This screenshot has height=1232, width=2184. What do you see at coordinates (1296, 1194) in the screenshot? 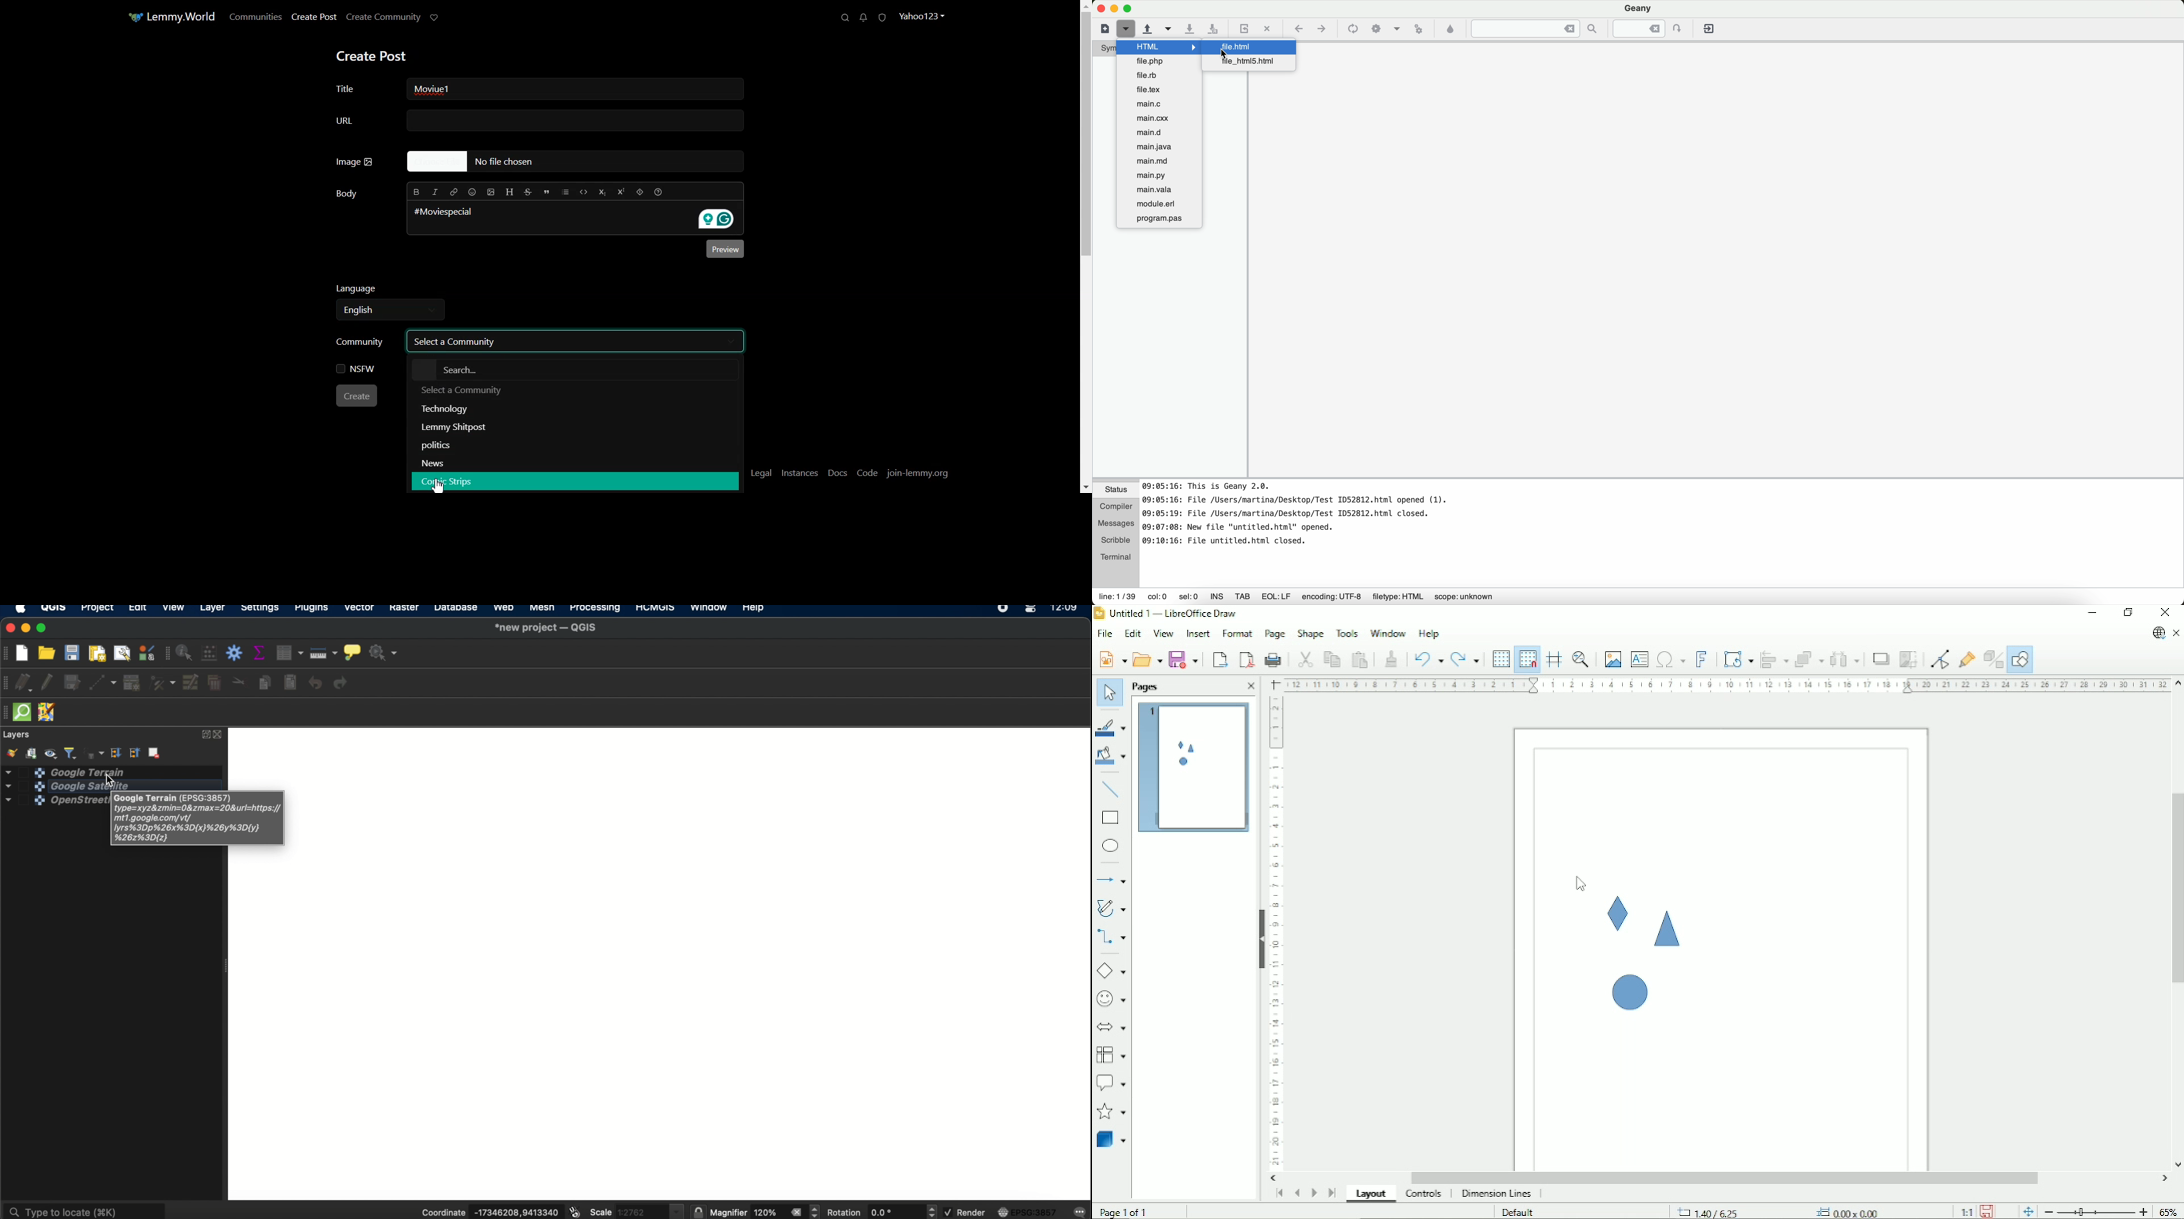
I see `Scroll to previous page` at bounding box center [1296, 1194].